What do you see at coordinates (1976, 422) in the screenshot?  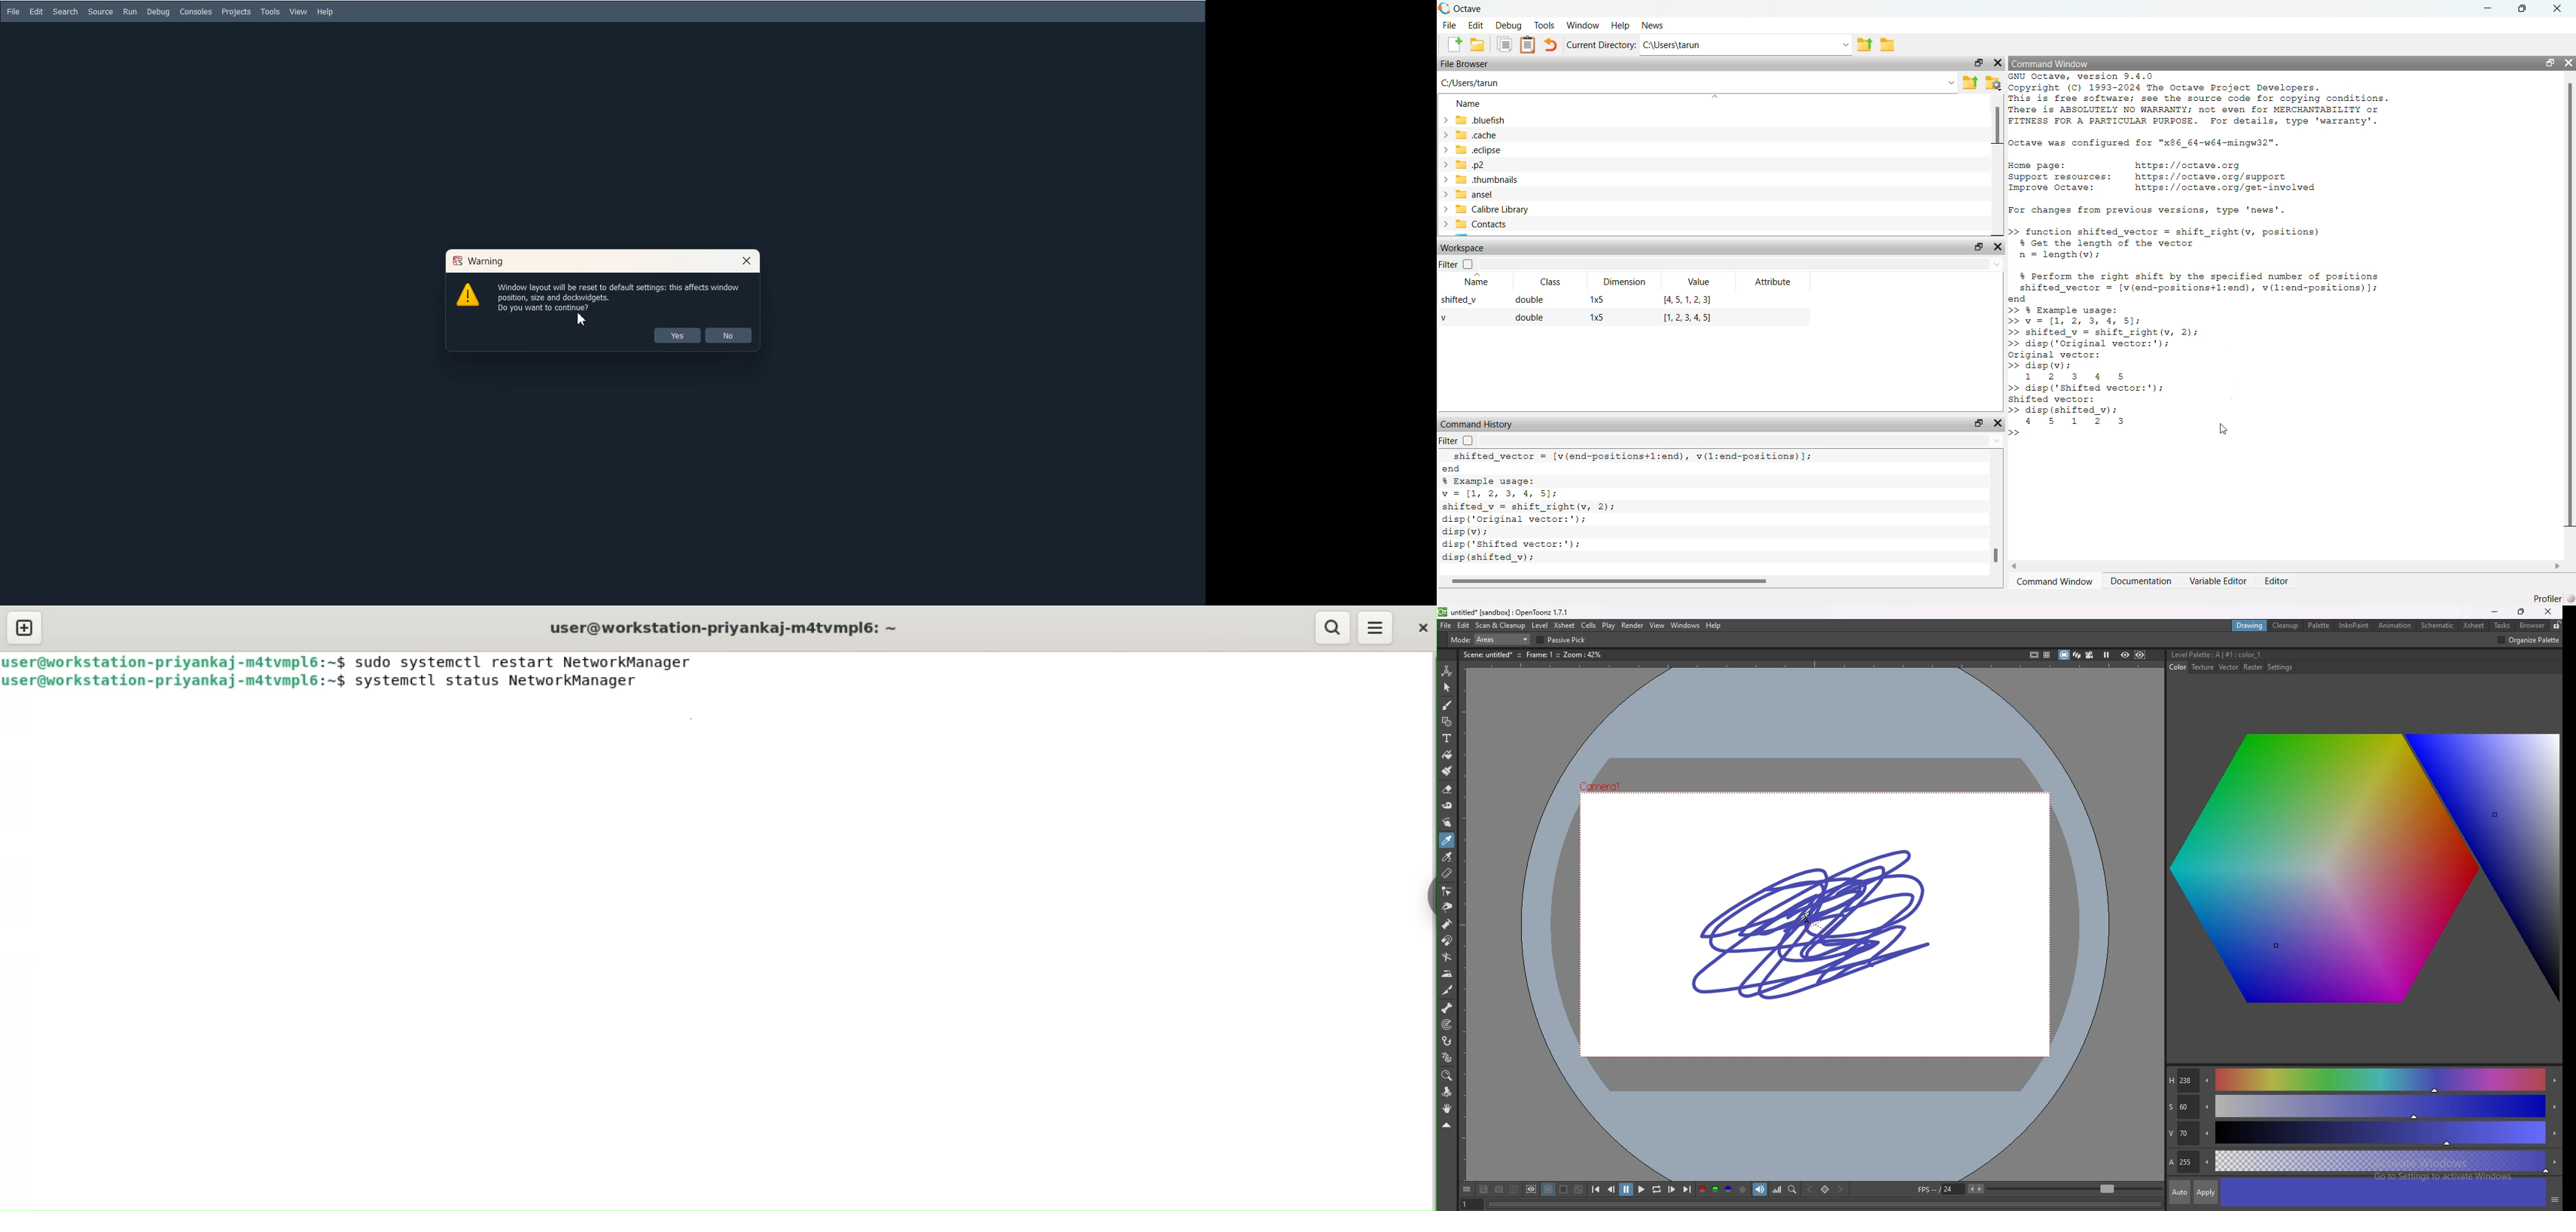 I see `unlock widget` at bounding box center [1976, 422].